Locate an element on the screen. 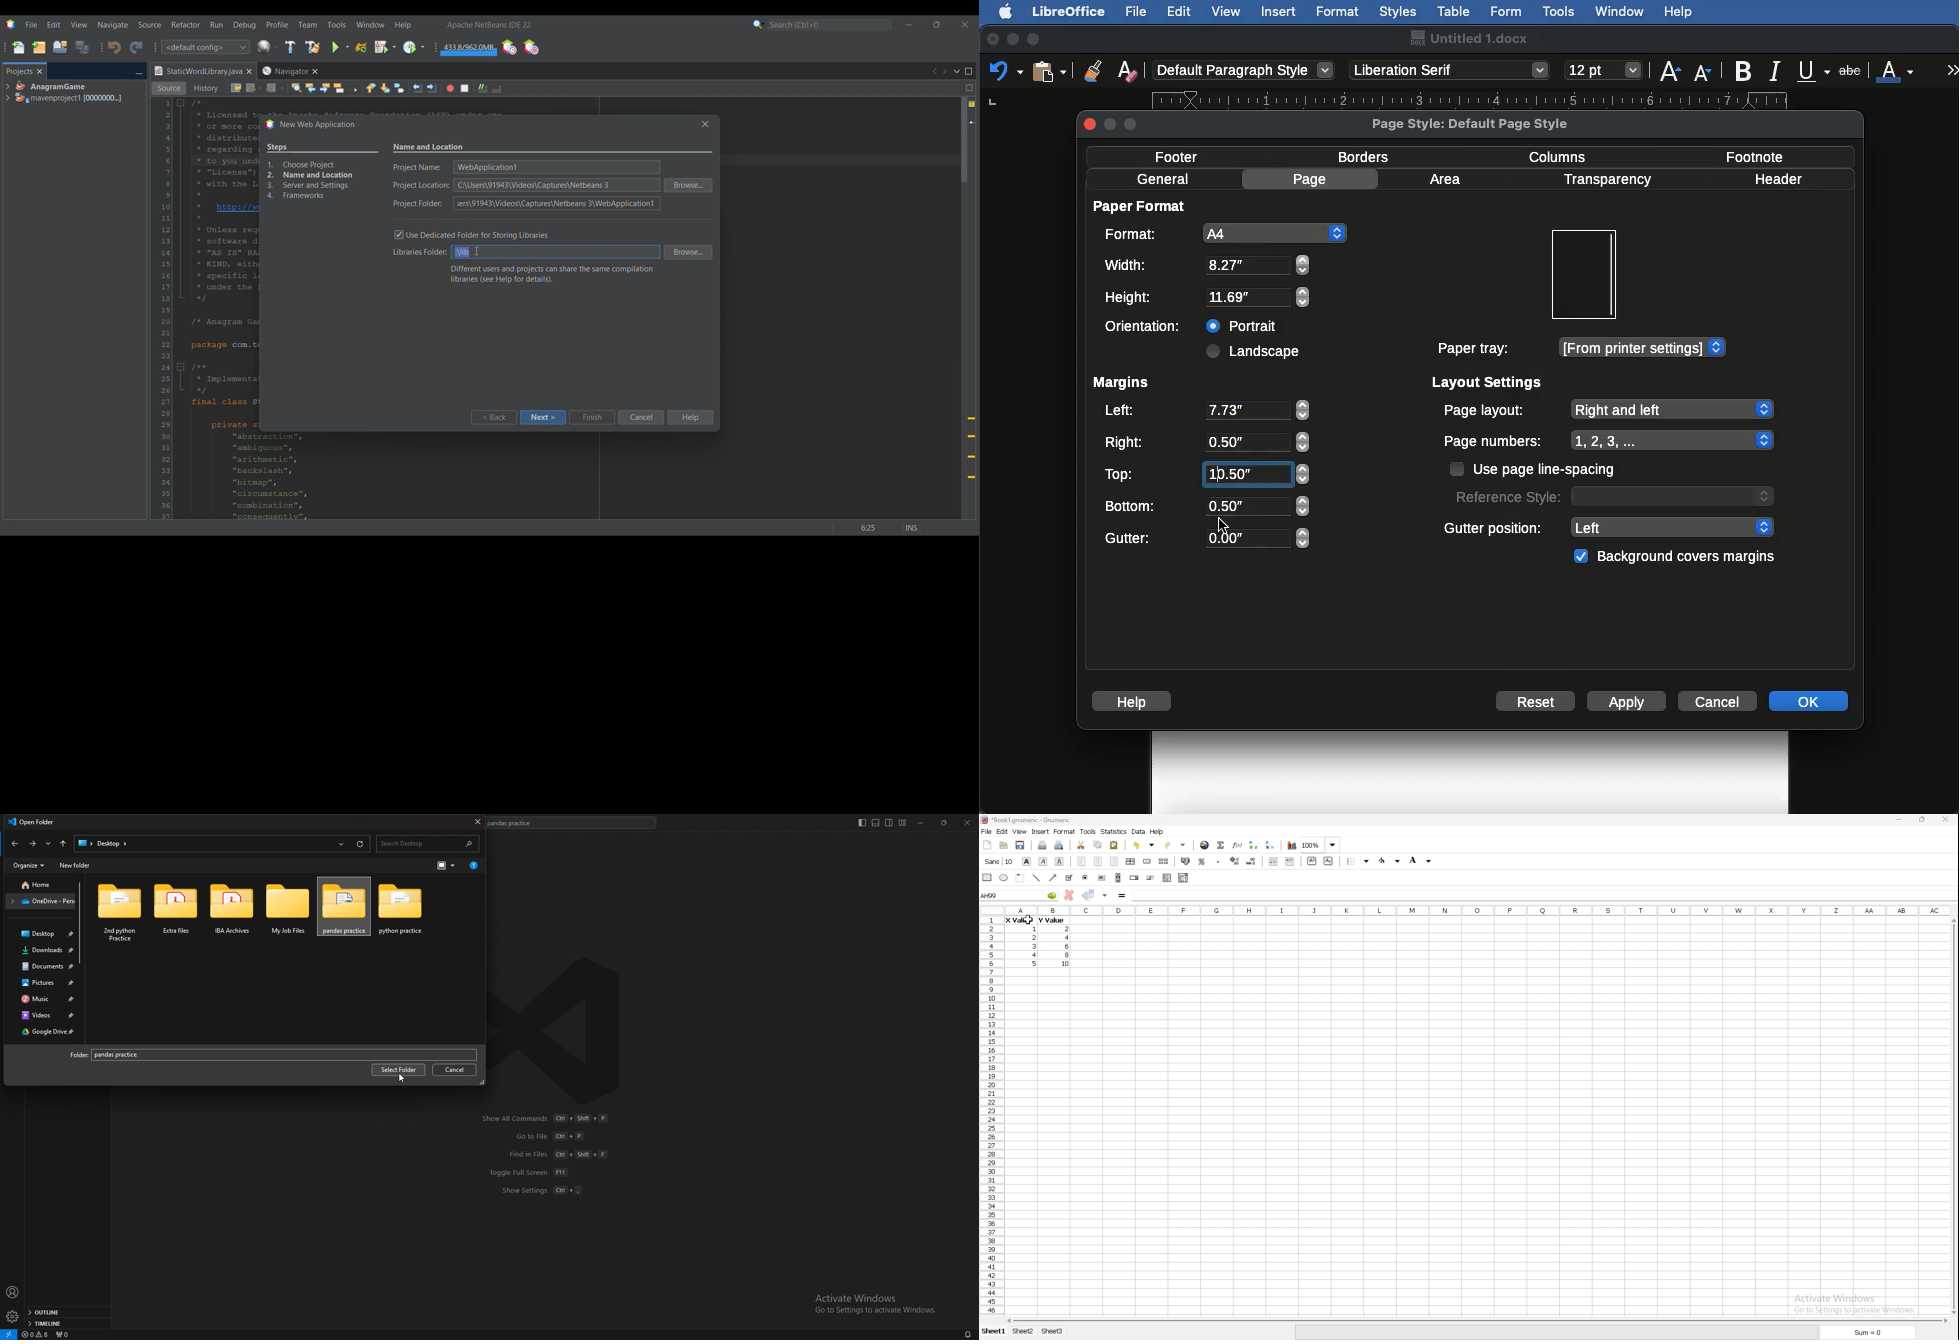  rows is located at coordinates (990, 1116).